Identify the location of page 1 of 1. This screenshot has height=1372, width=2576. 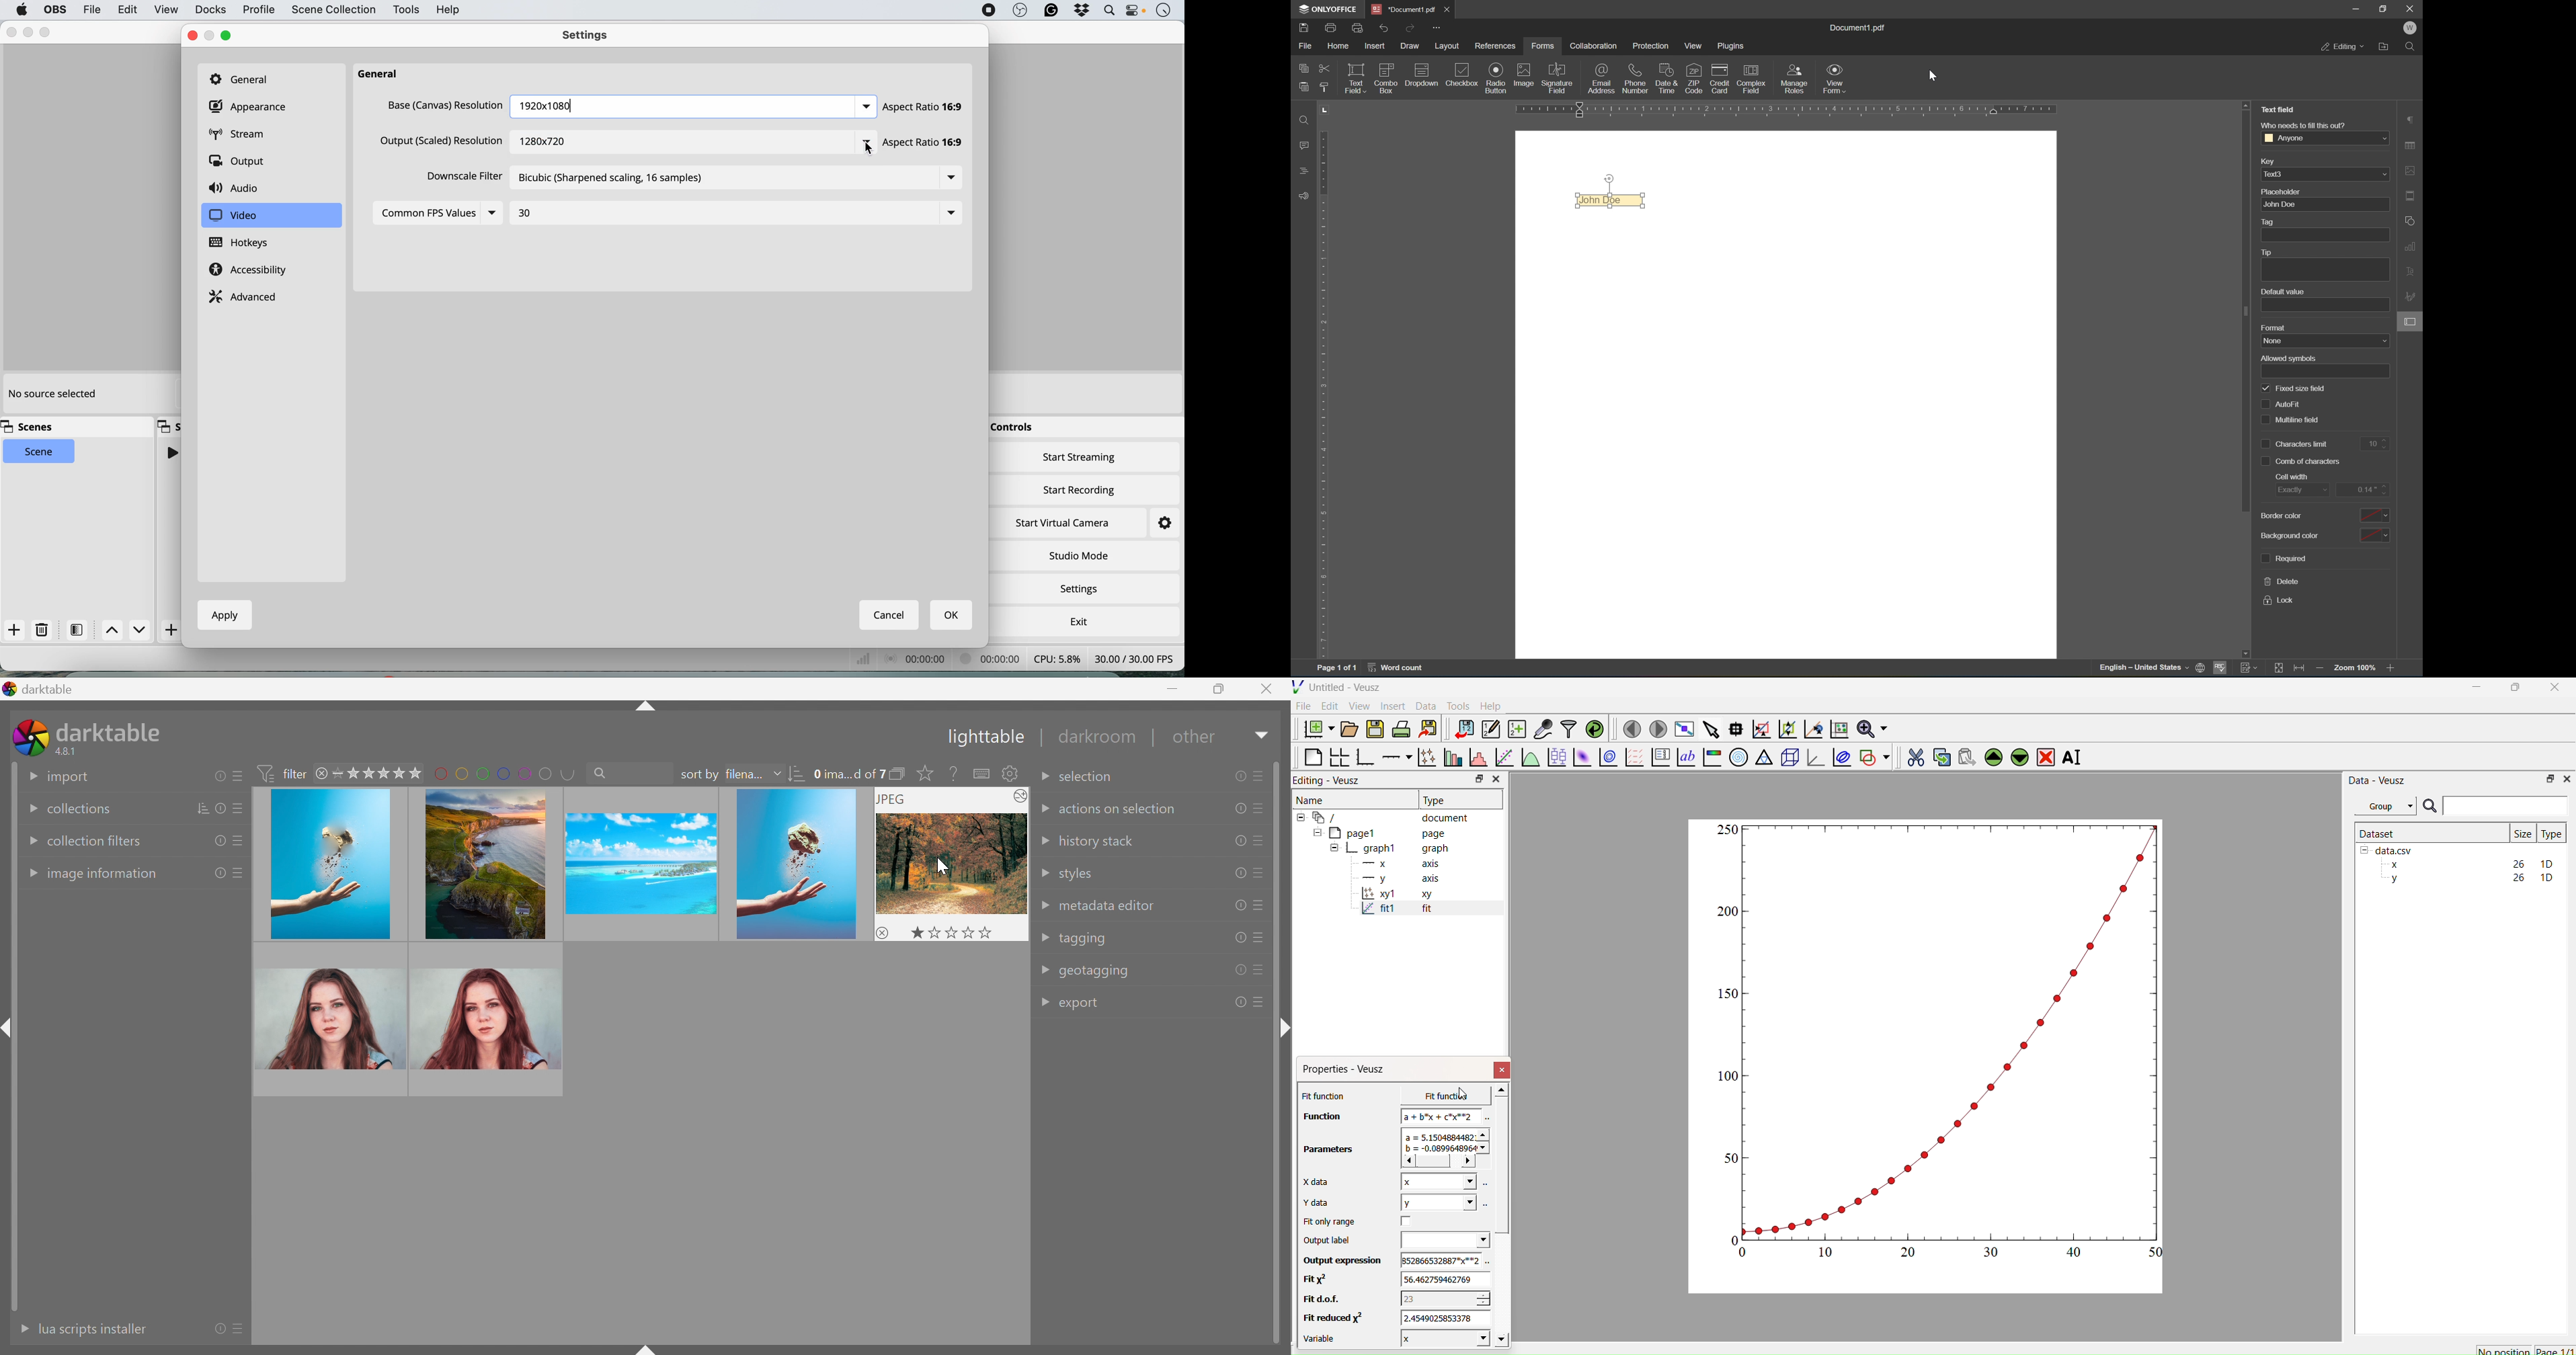
(1333, 669).